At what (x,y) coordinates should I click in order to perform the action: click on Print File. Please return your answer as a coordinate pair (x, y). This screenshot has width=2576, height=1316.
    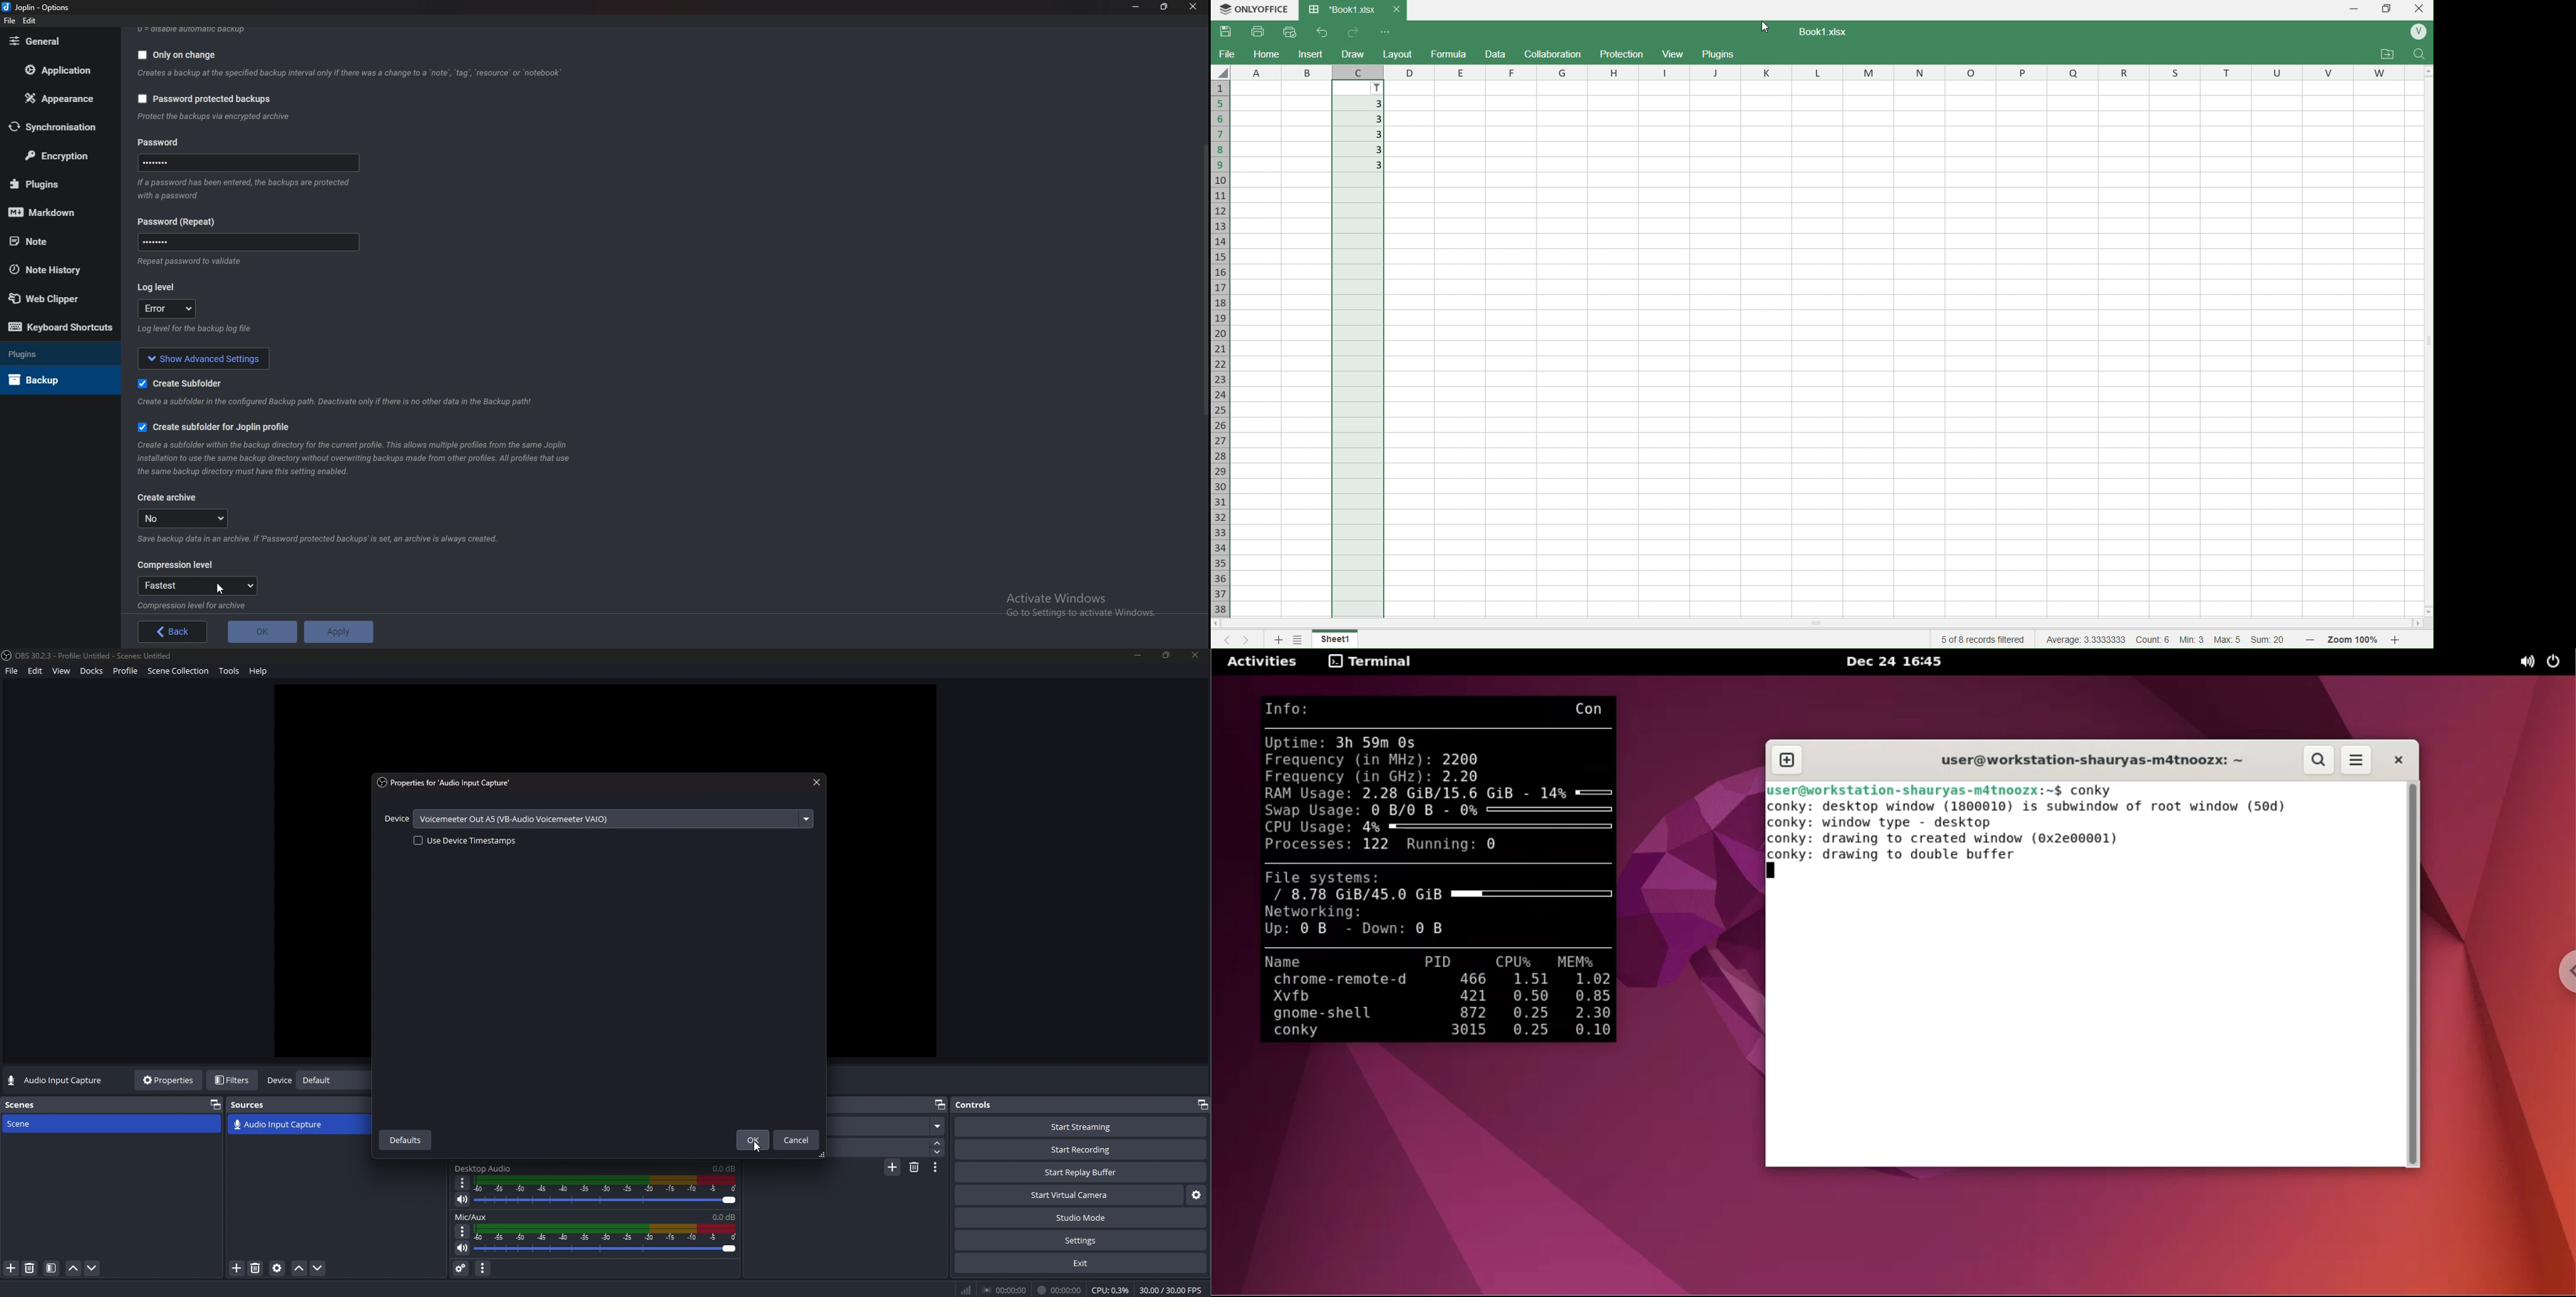
    Looking at the image, I should click on (1260, 33).